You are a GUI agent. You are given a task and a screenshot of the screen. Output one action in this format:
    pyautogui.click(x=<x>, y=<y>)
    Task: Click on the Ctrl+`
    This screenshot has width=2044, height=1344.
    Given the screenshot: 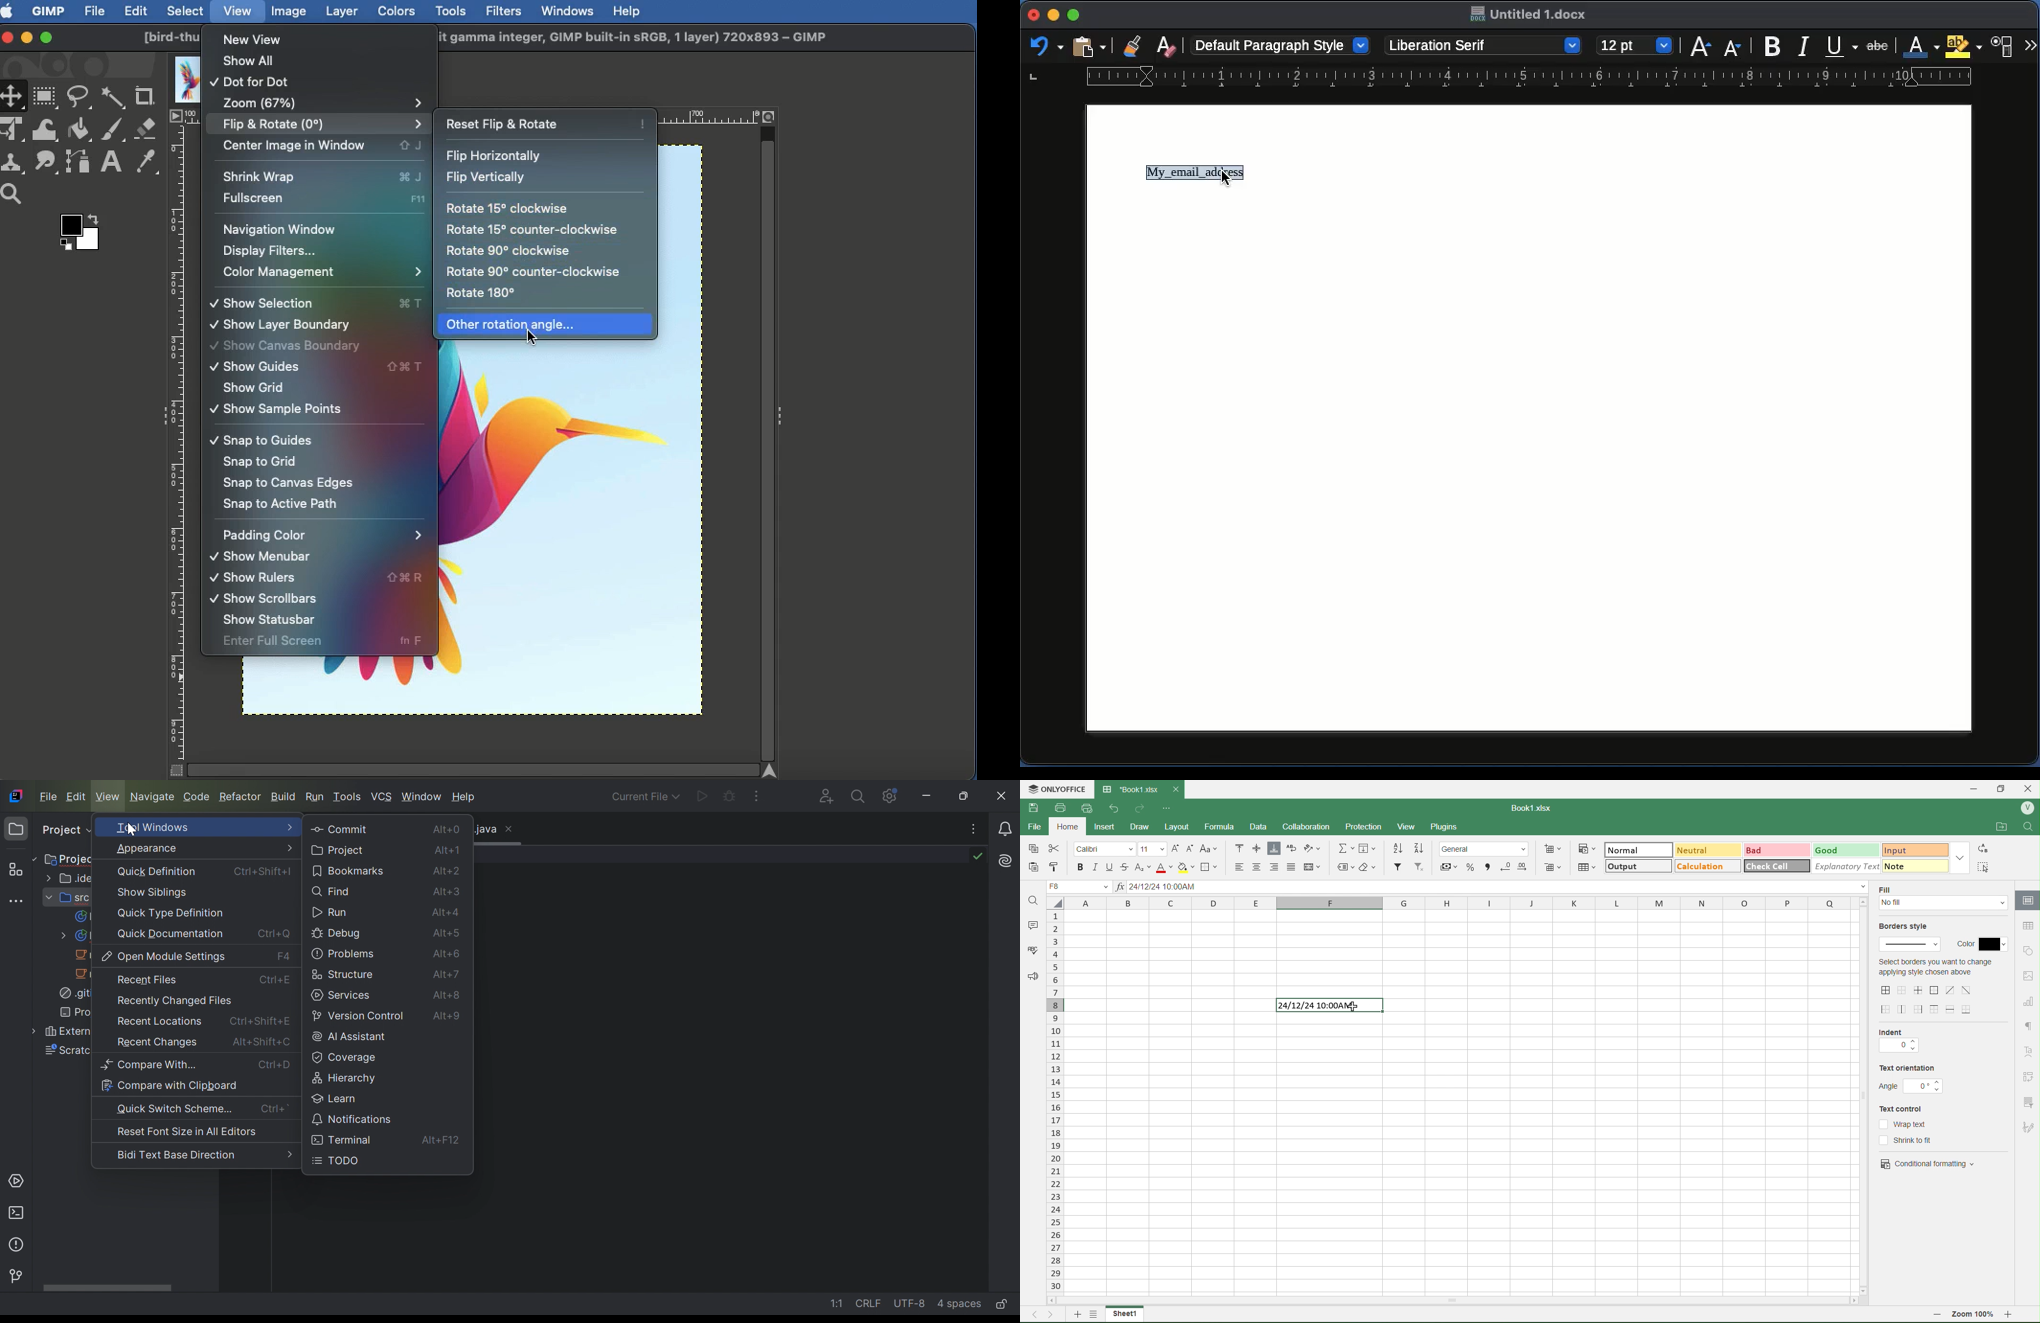 What is the action you would take?
    pyautogui.click(x=275, y=1109)
    